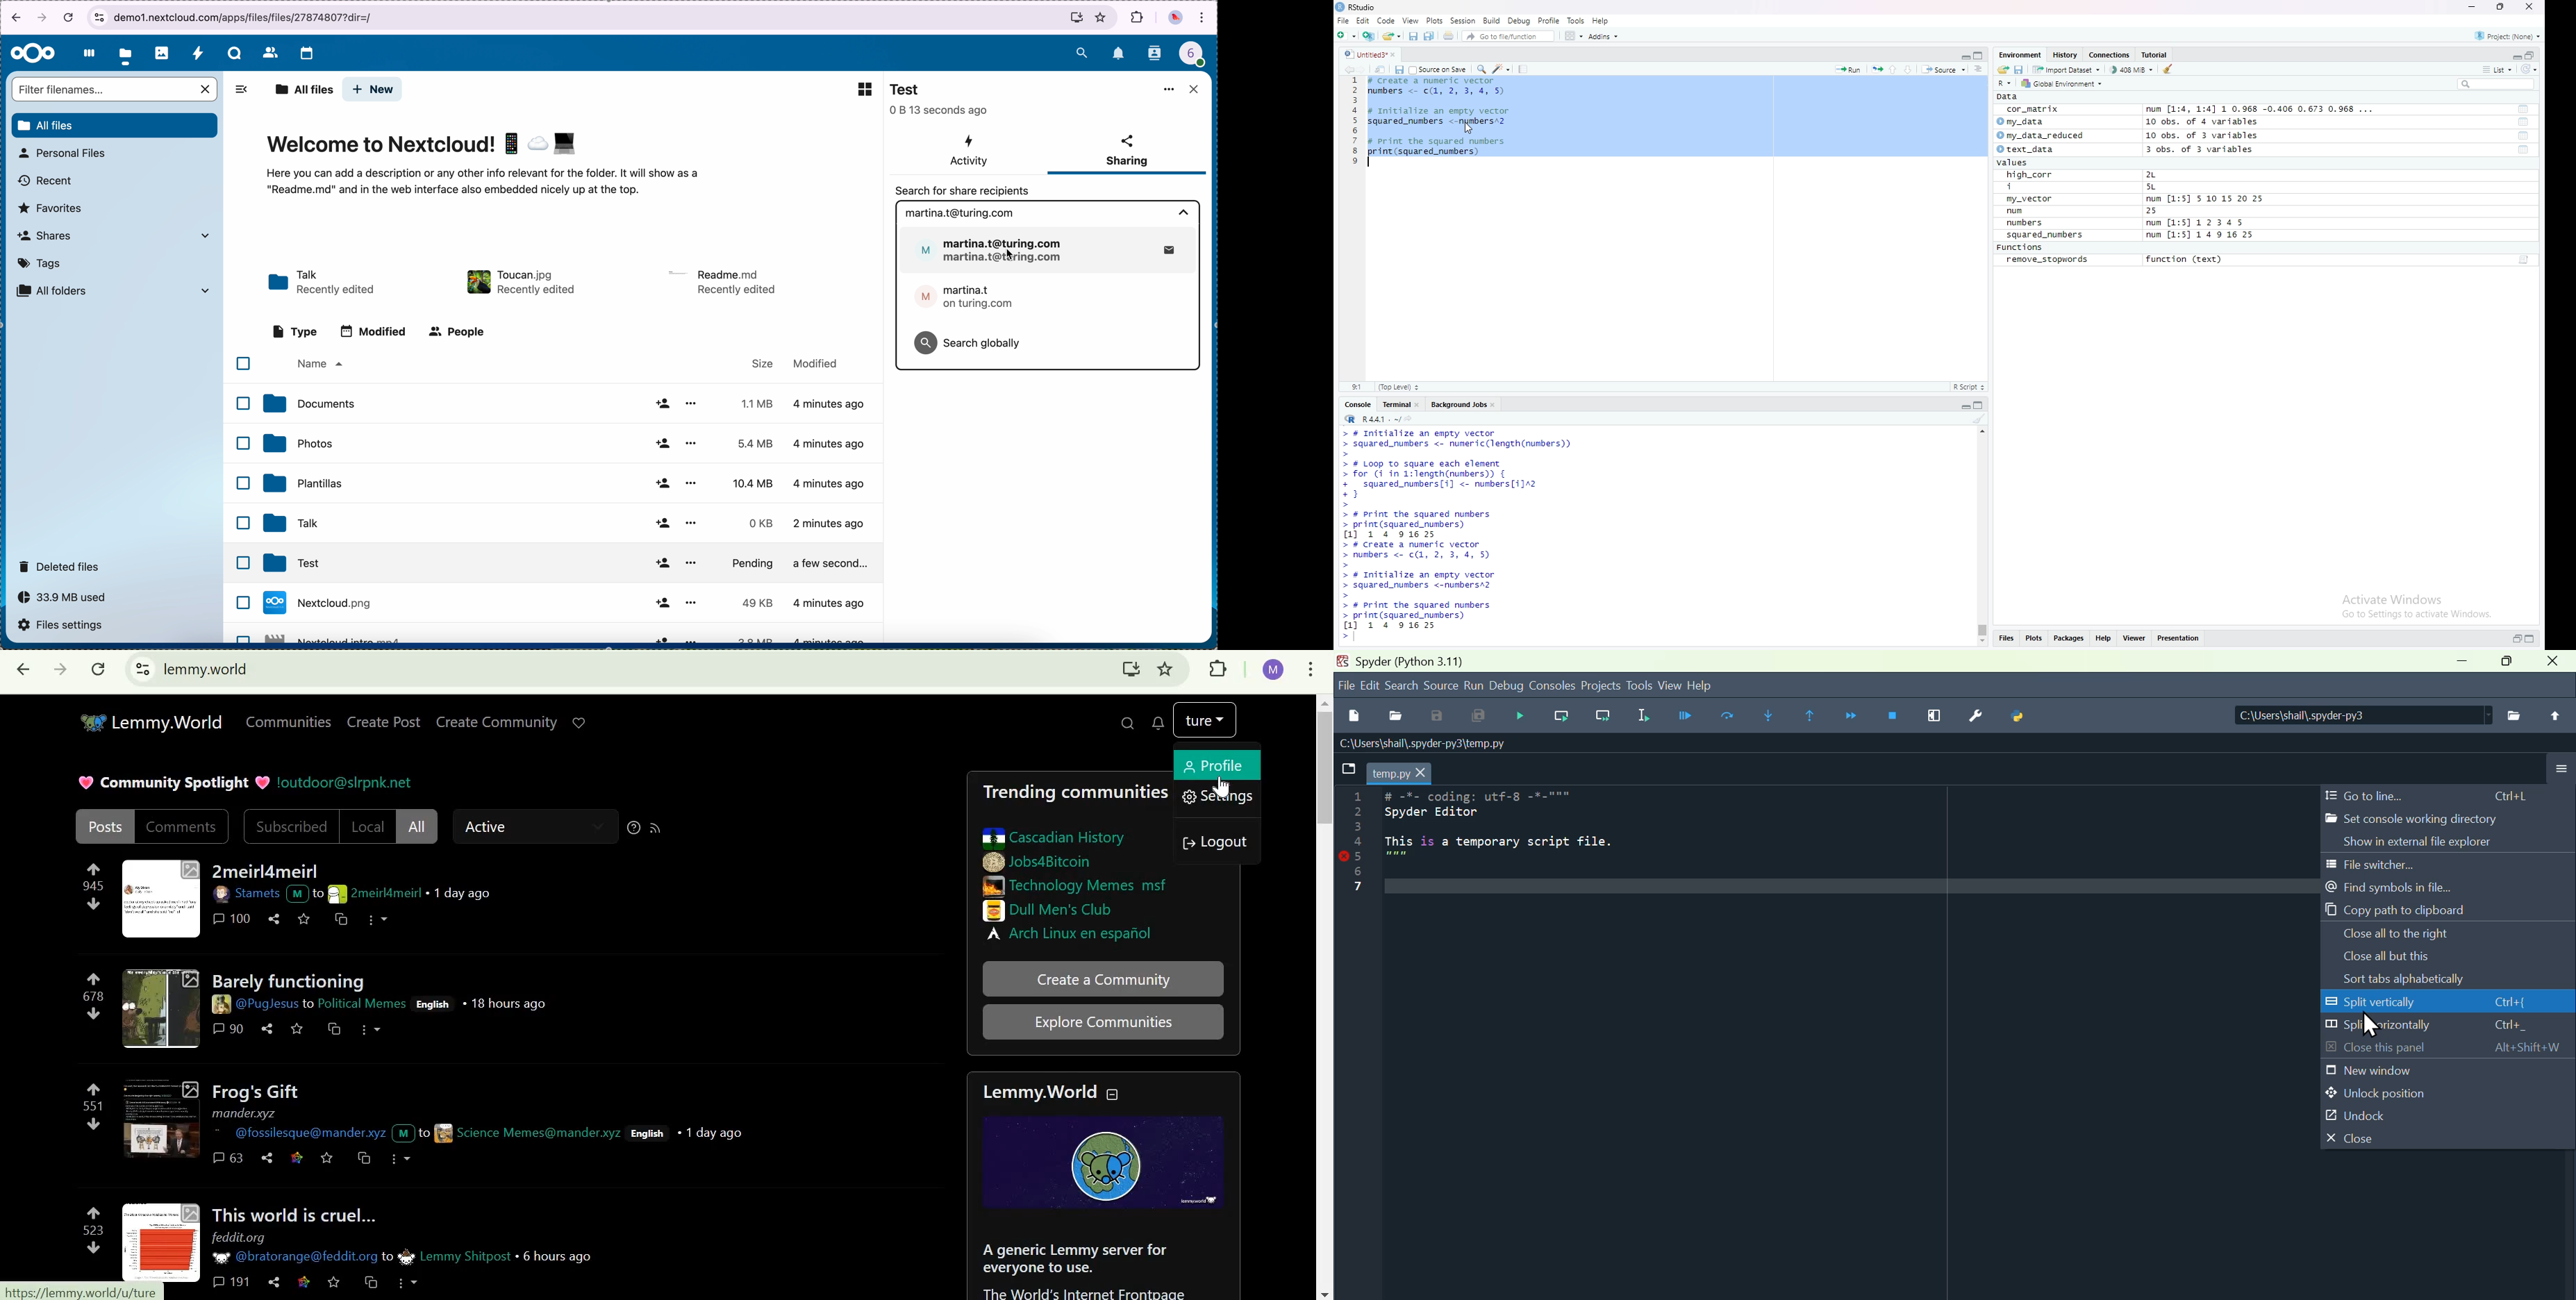  What do you see at coordinates (1176, 19) in the screenshot?
I see `profile picture` at bounding box center [1176, 19].